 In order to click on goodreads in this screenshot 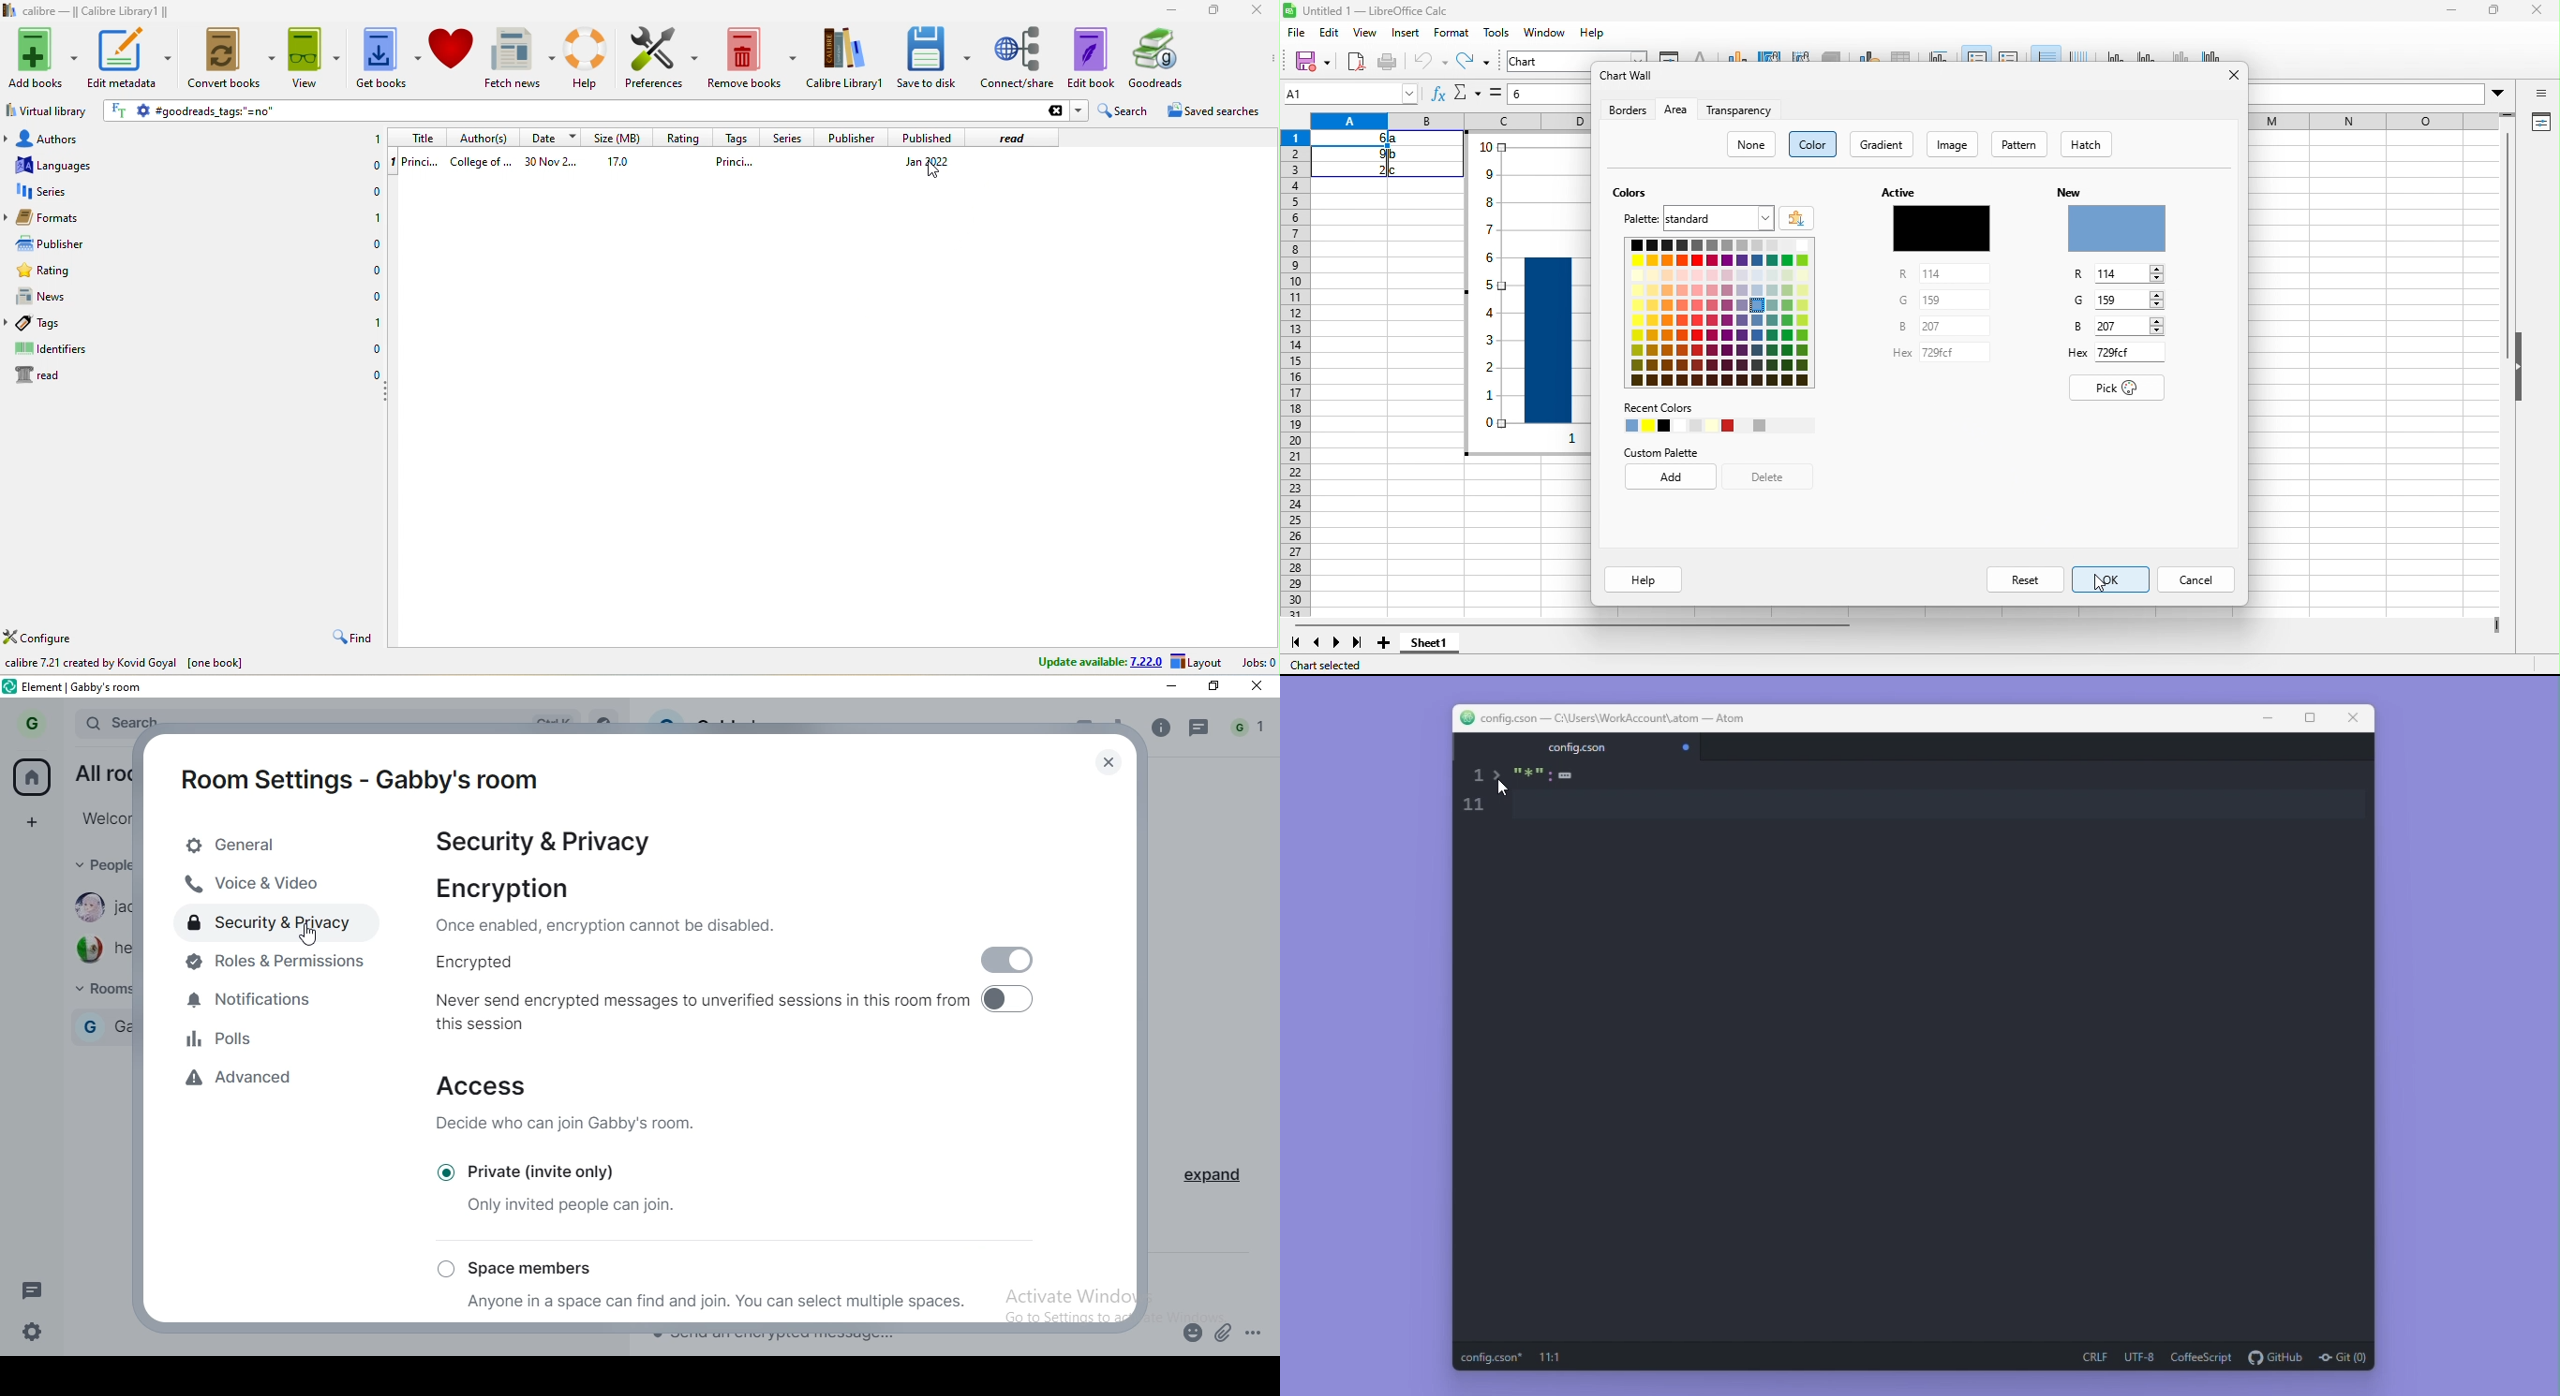, I will do `click(1166, 58)`.